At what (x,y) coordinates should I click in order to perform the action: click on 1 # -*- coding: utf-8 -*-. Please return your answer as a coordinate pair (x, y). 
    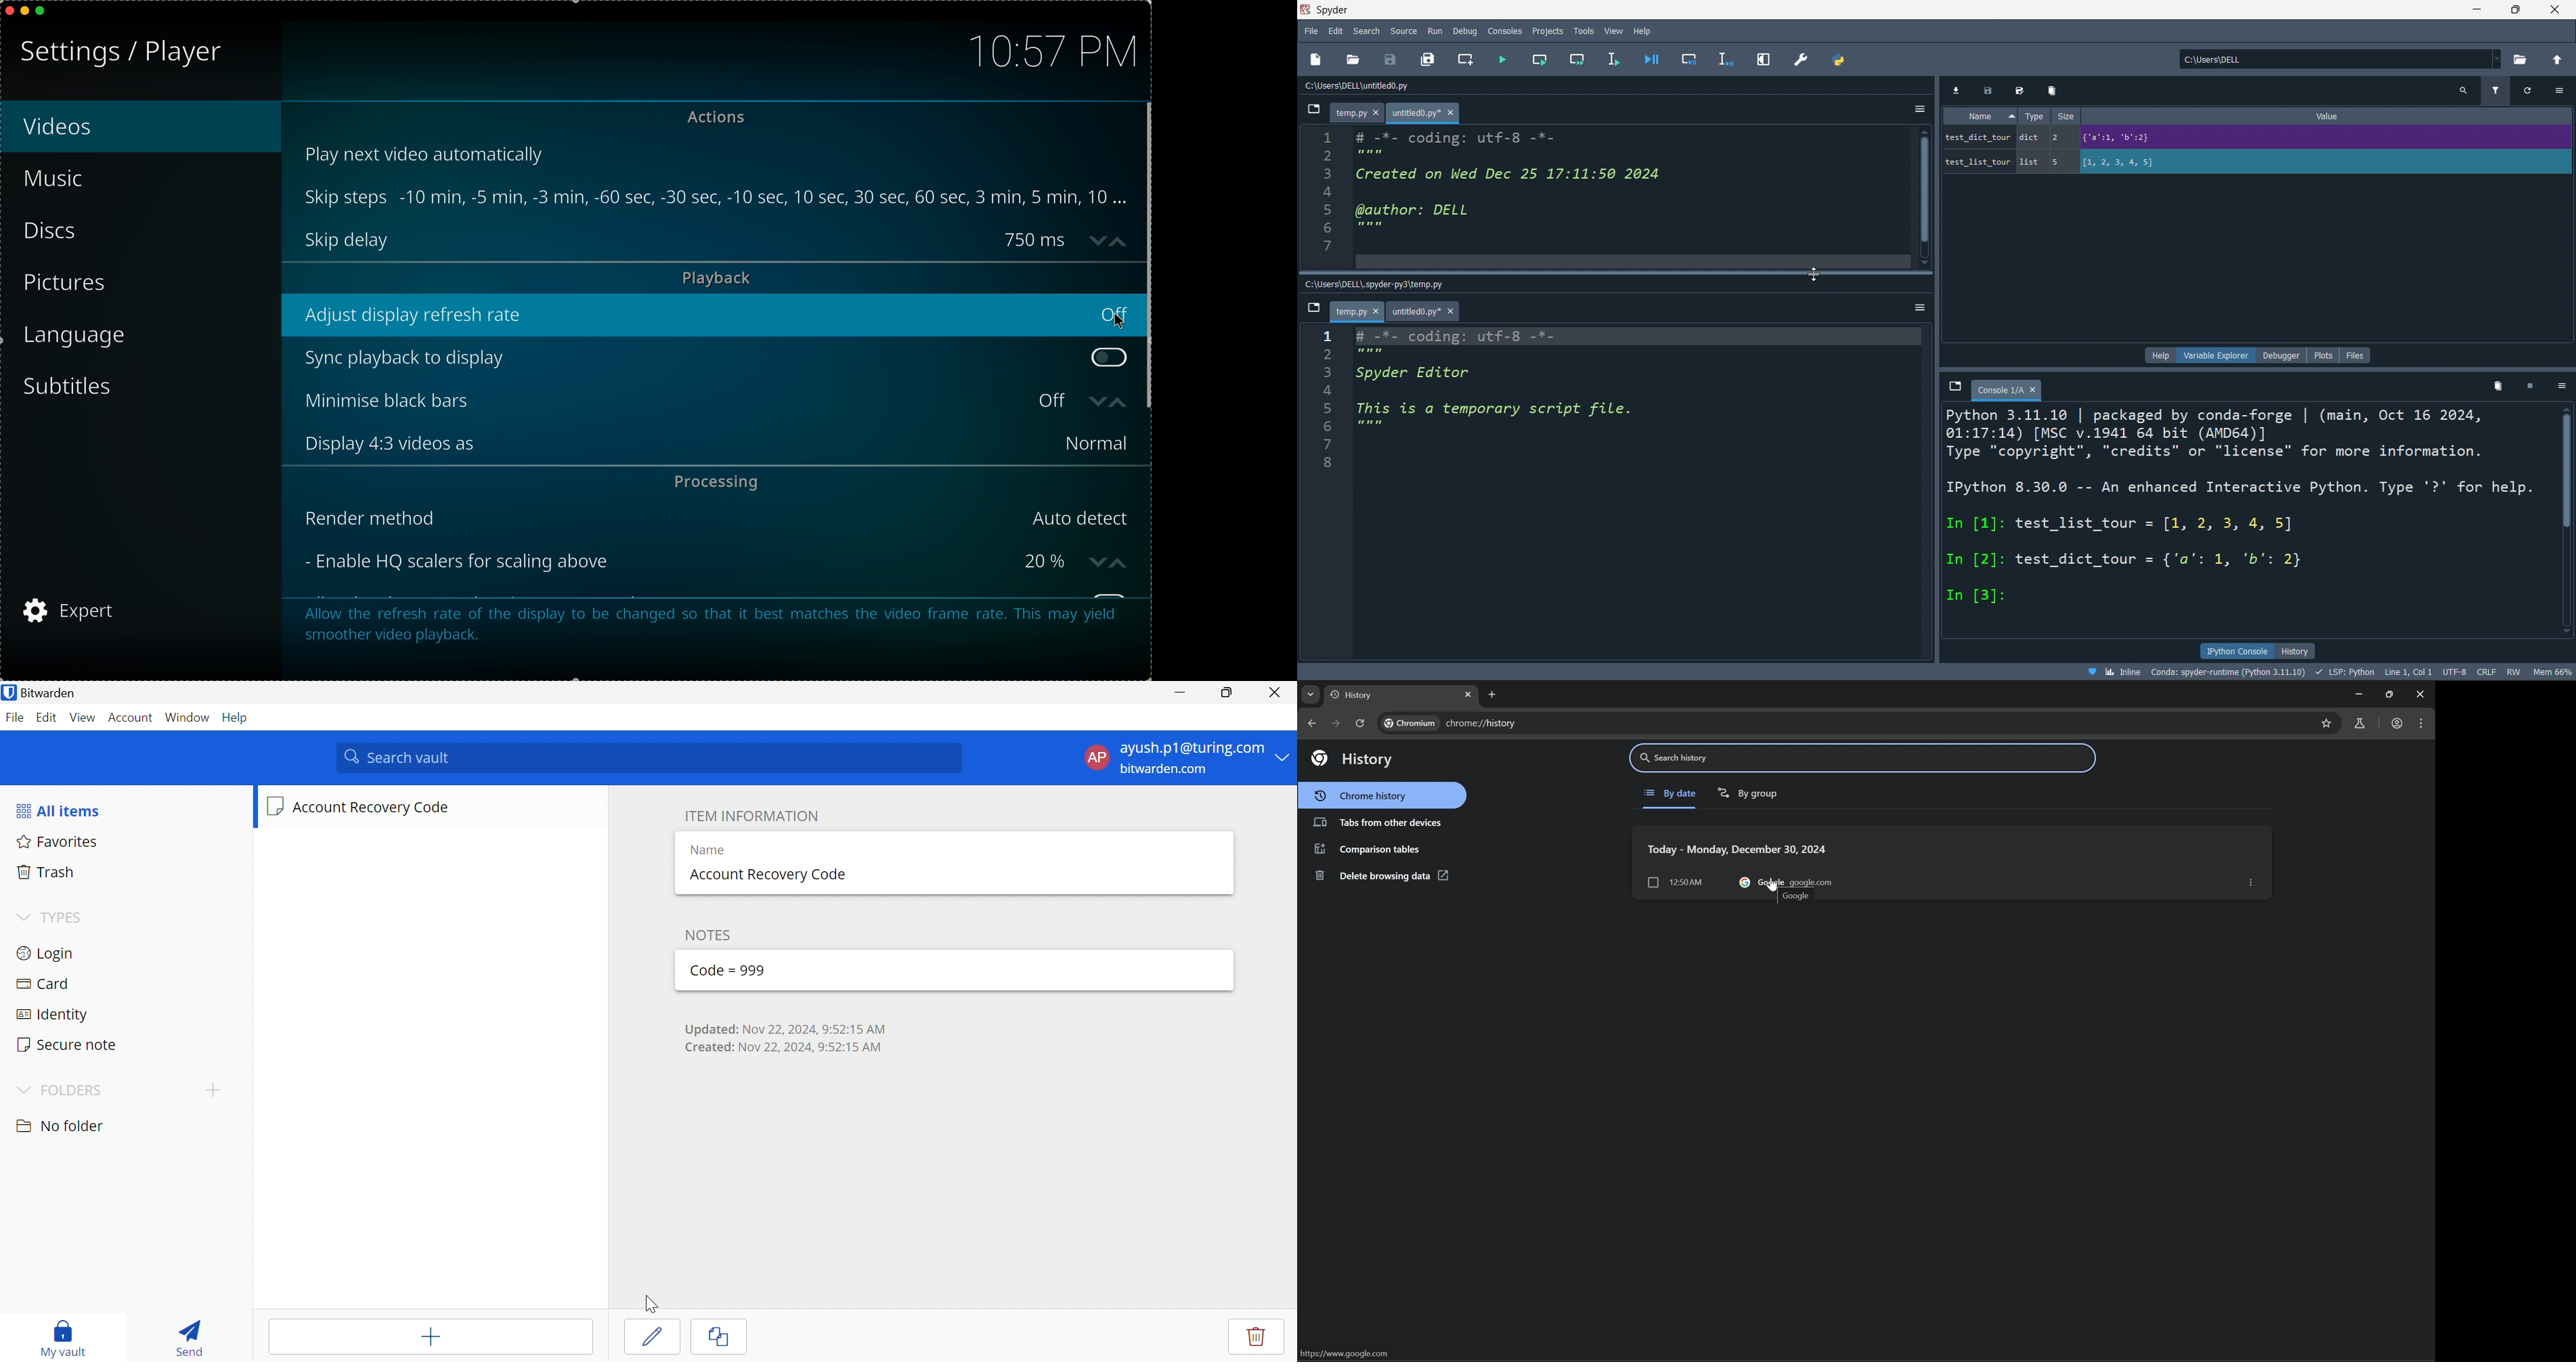
    Looking at the image, I should click on (1440, 135).